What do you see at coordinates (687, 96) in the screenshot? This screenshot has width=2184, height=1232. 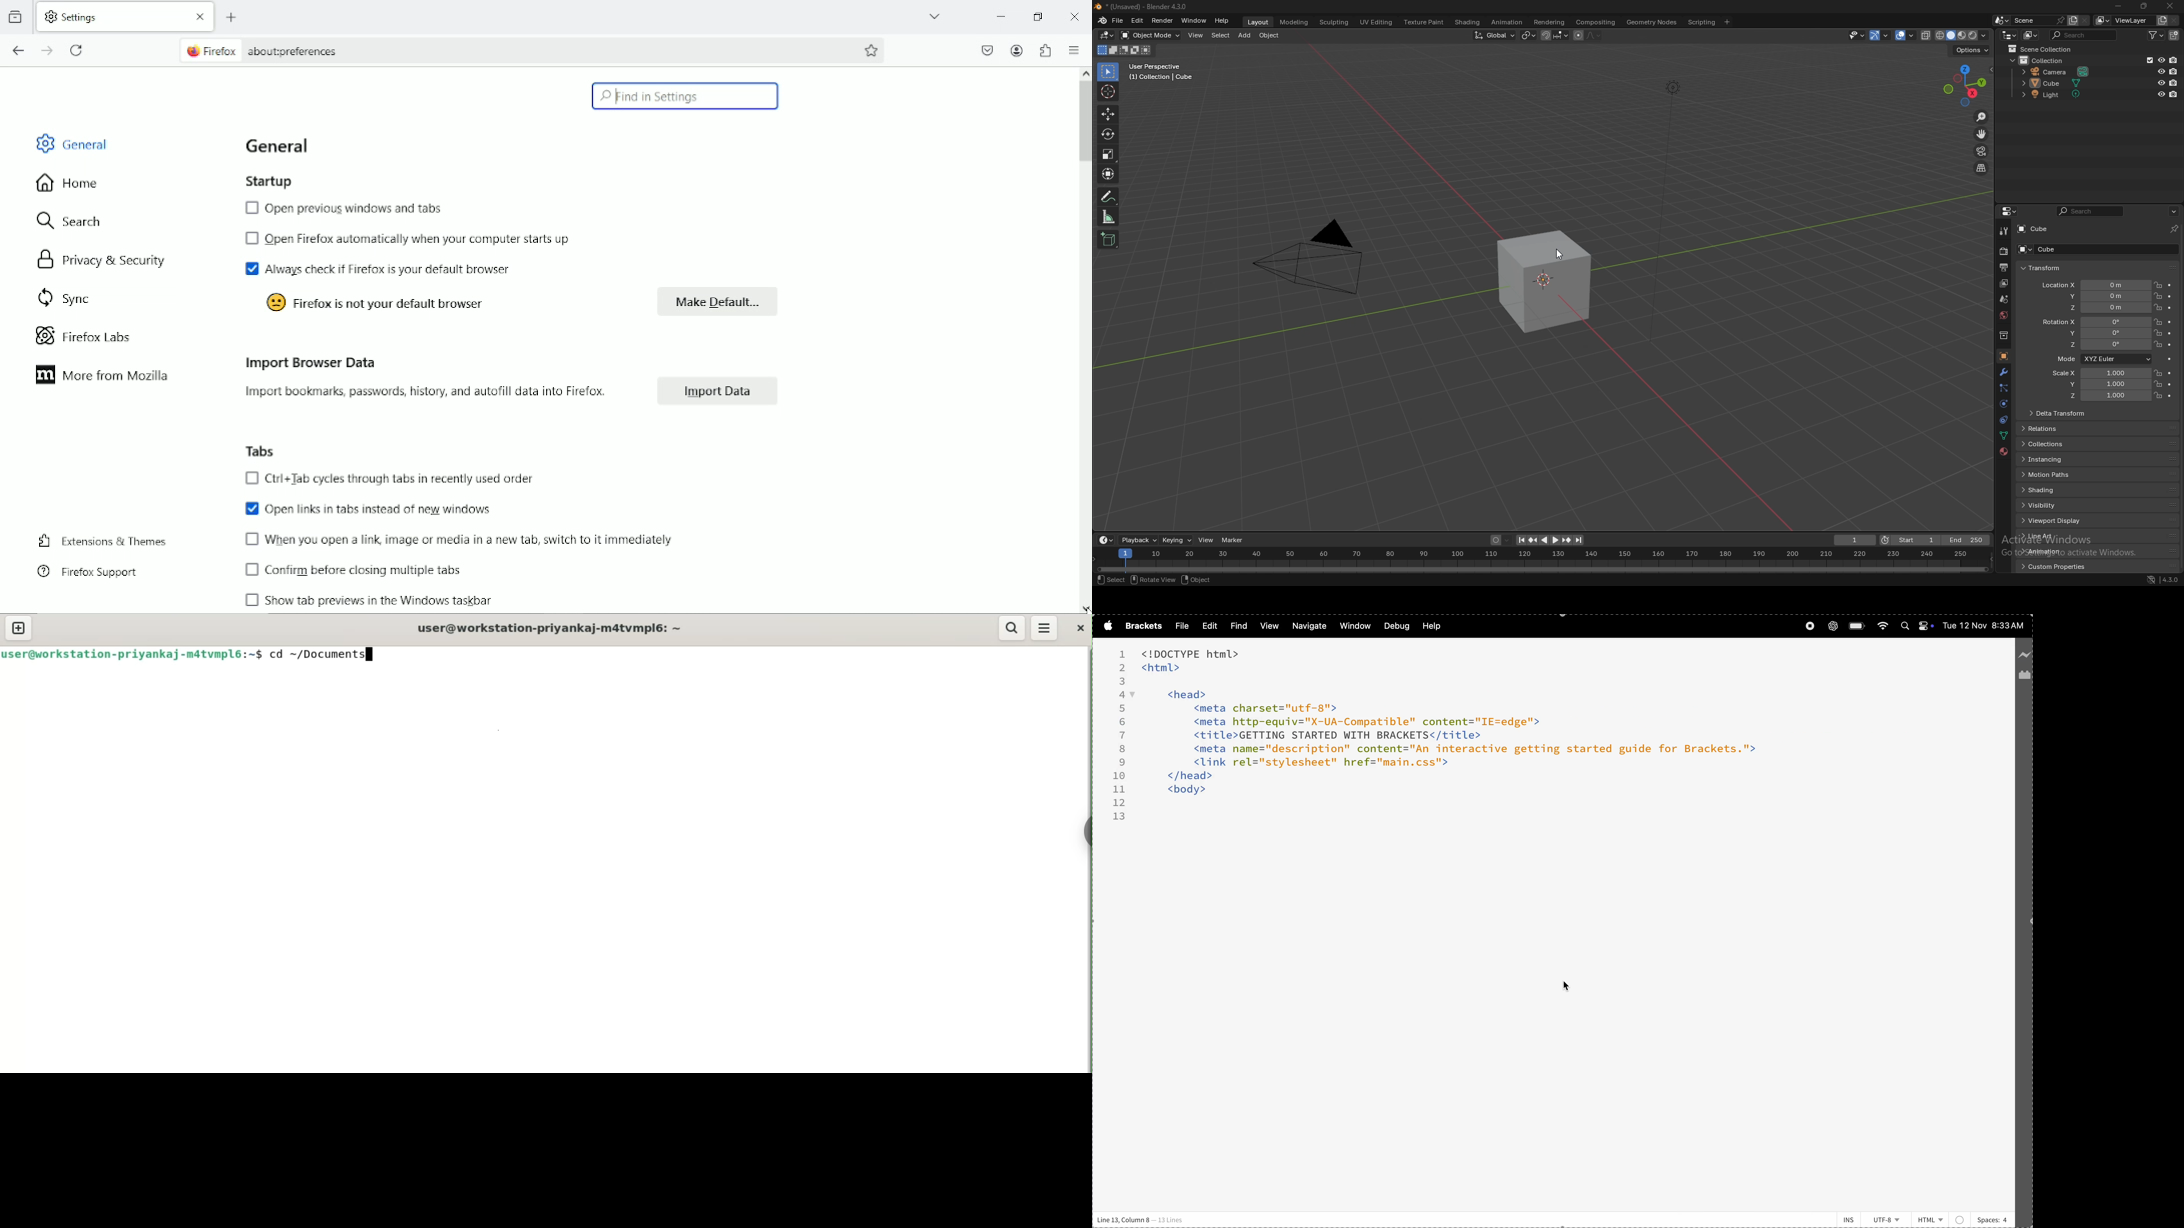 I see `find in settings` at bounding box center [687, 96].